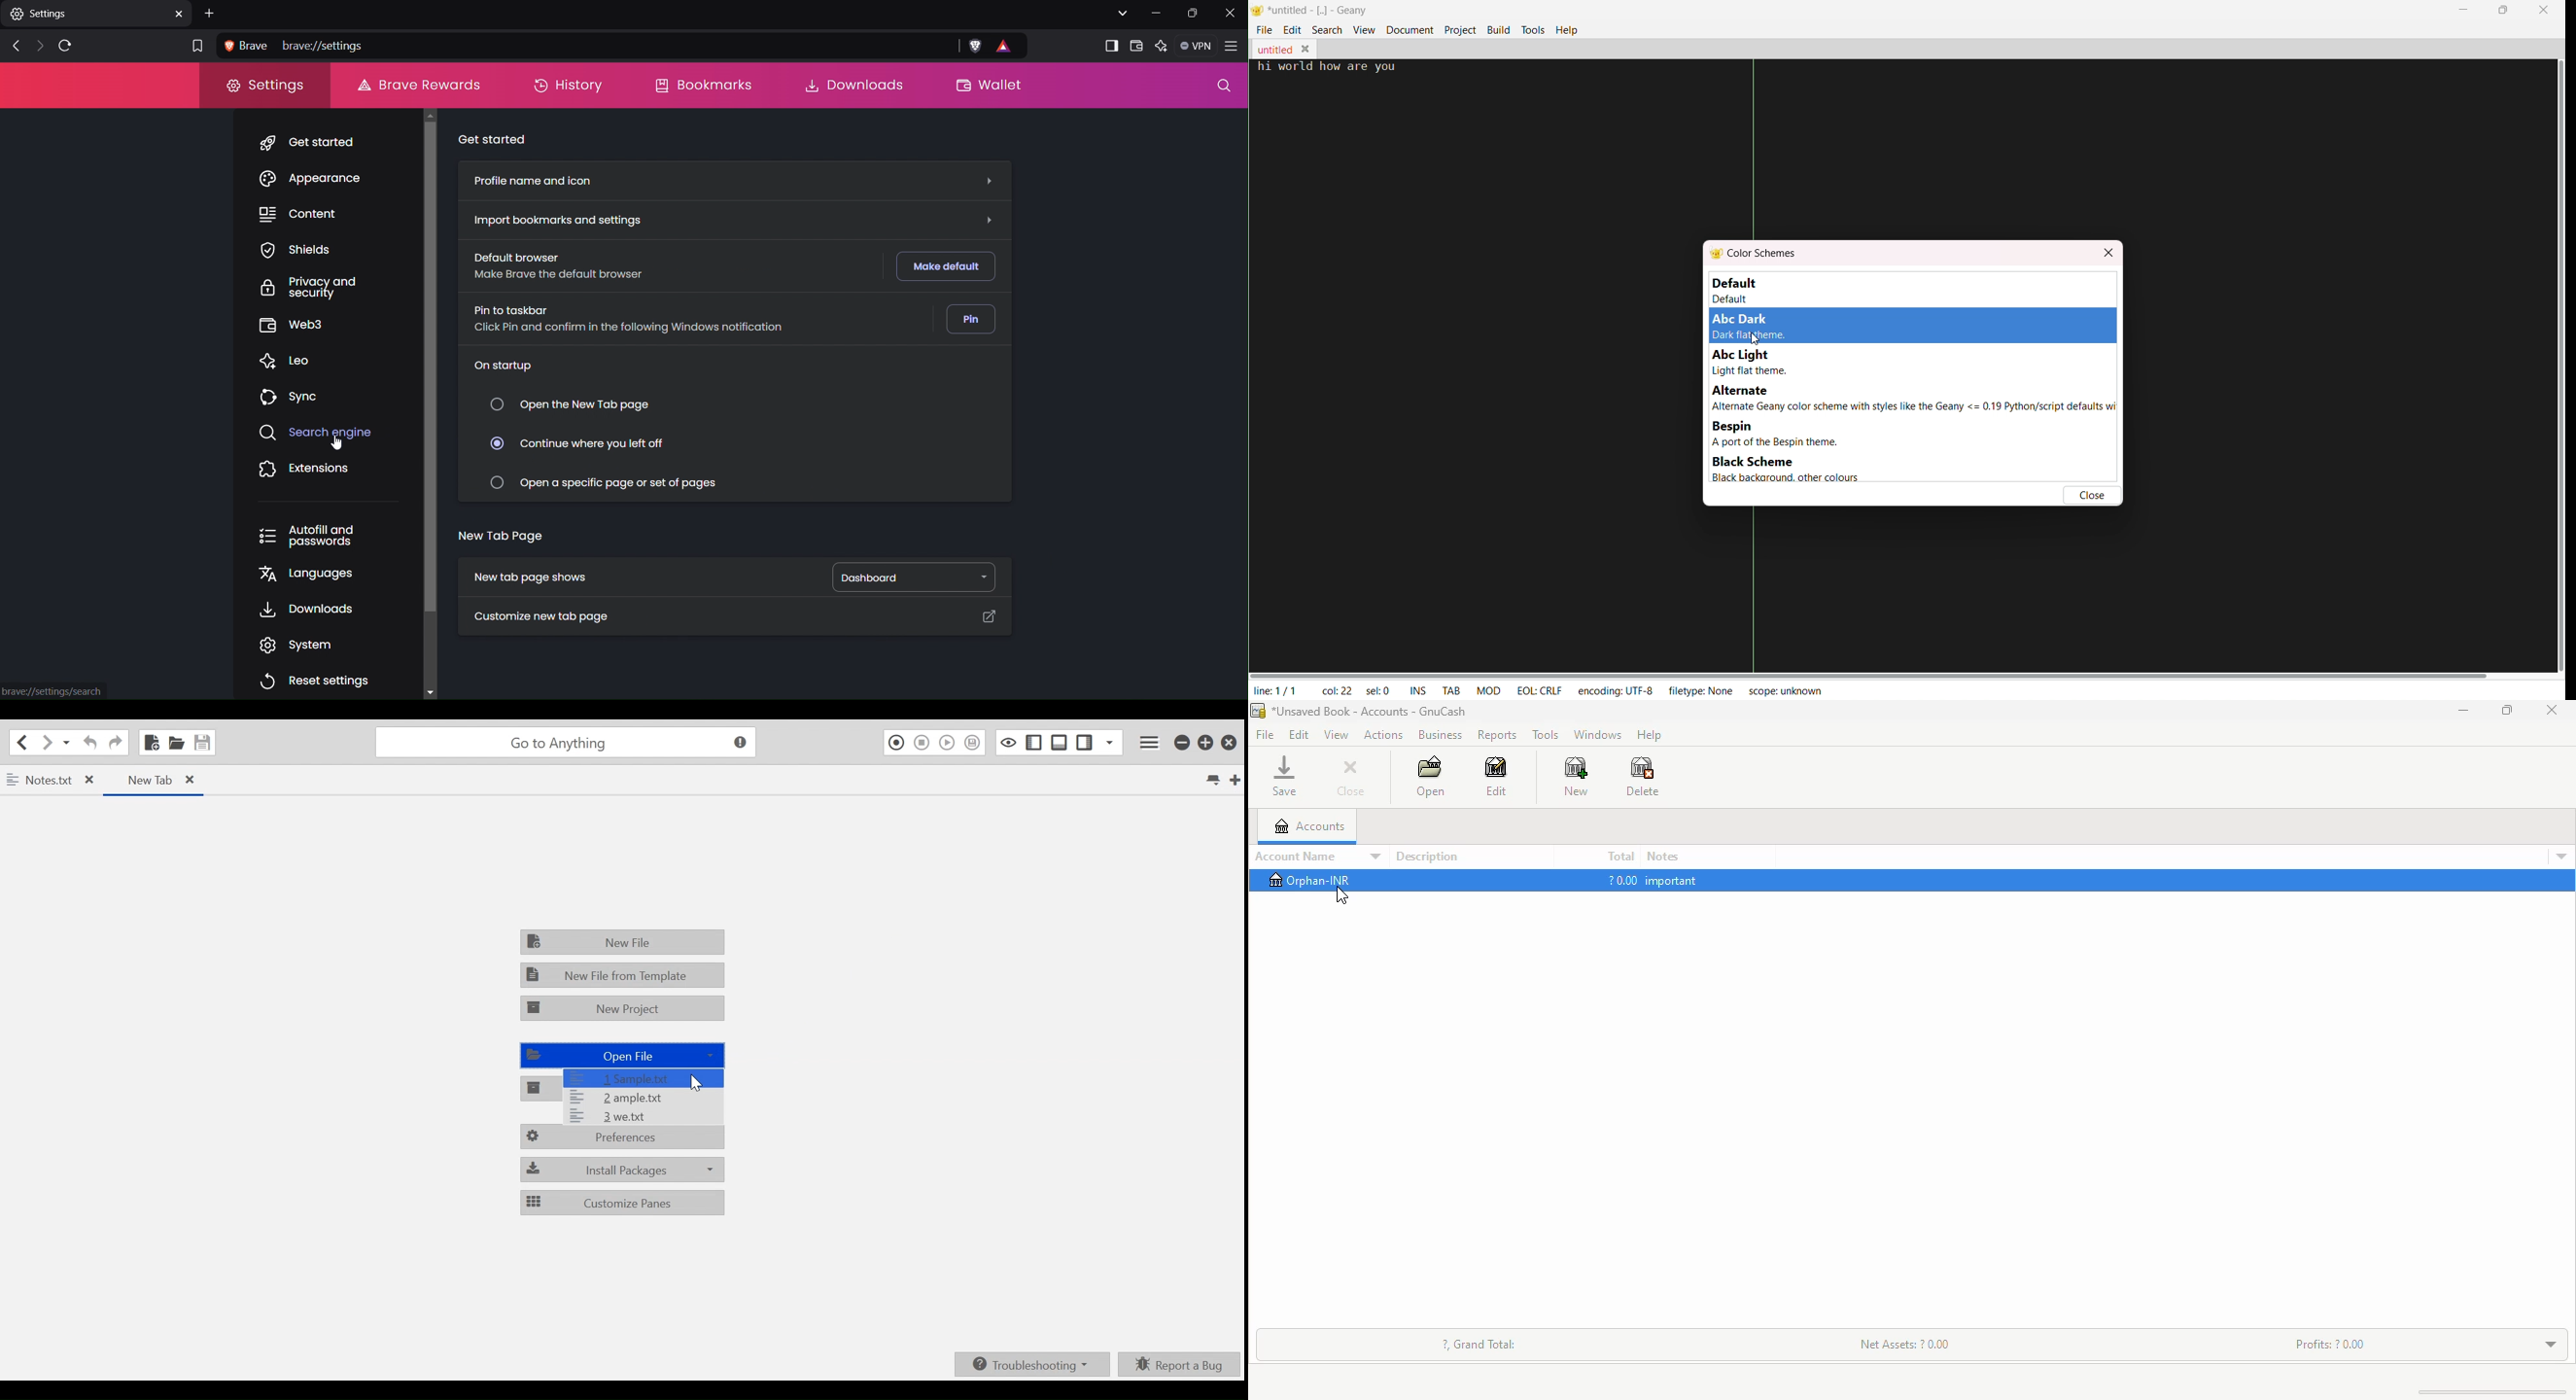  I want to click on save, so click(1285, 775).